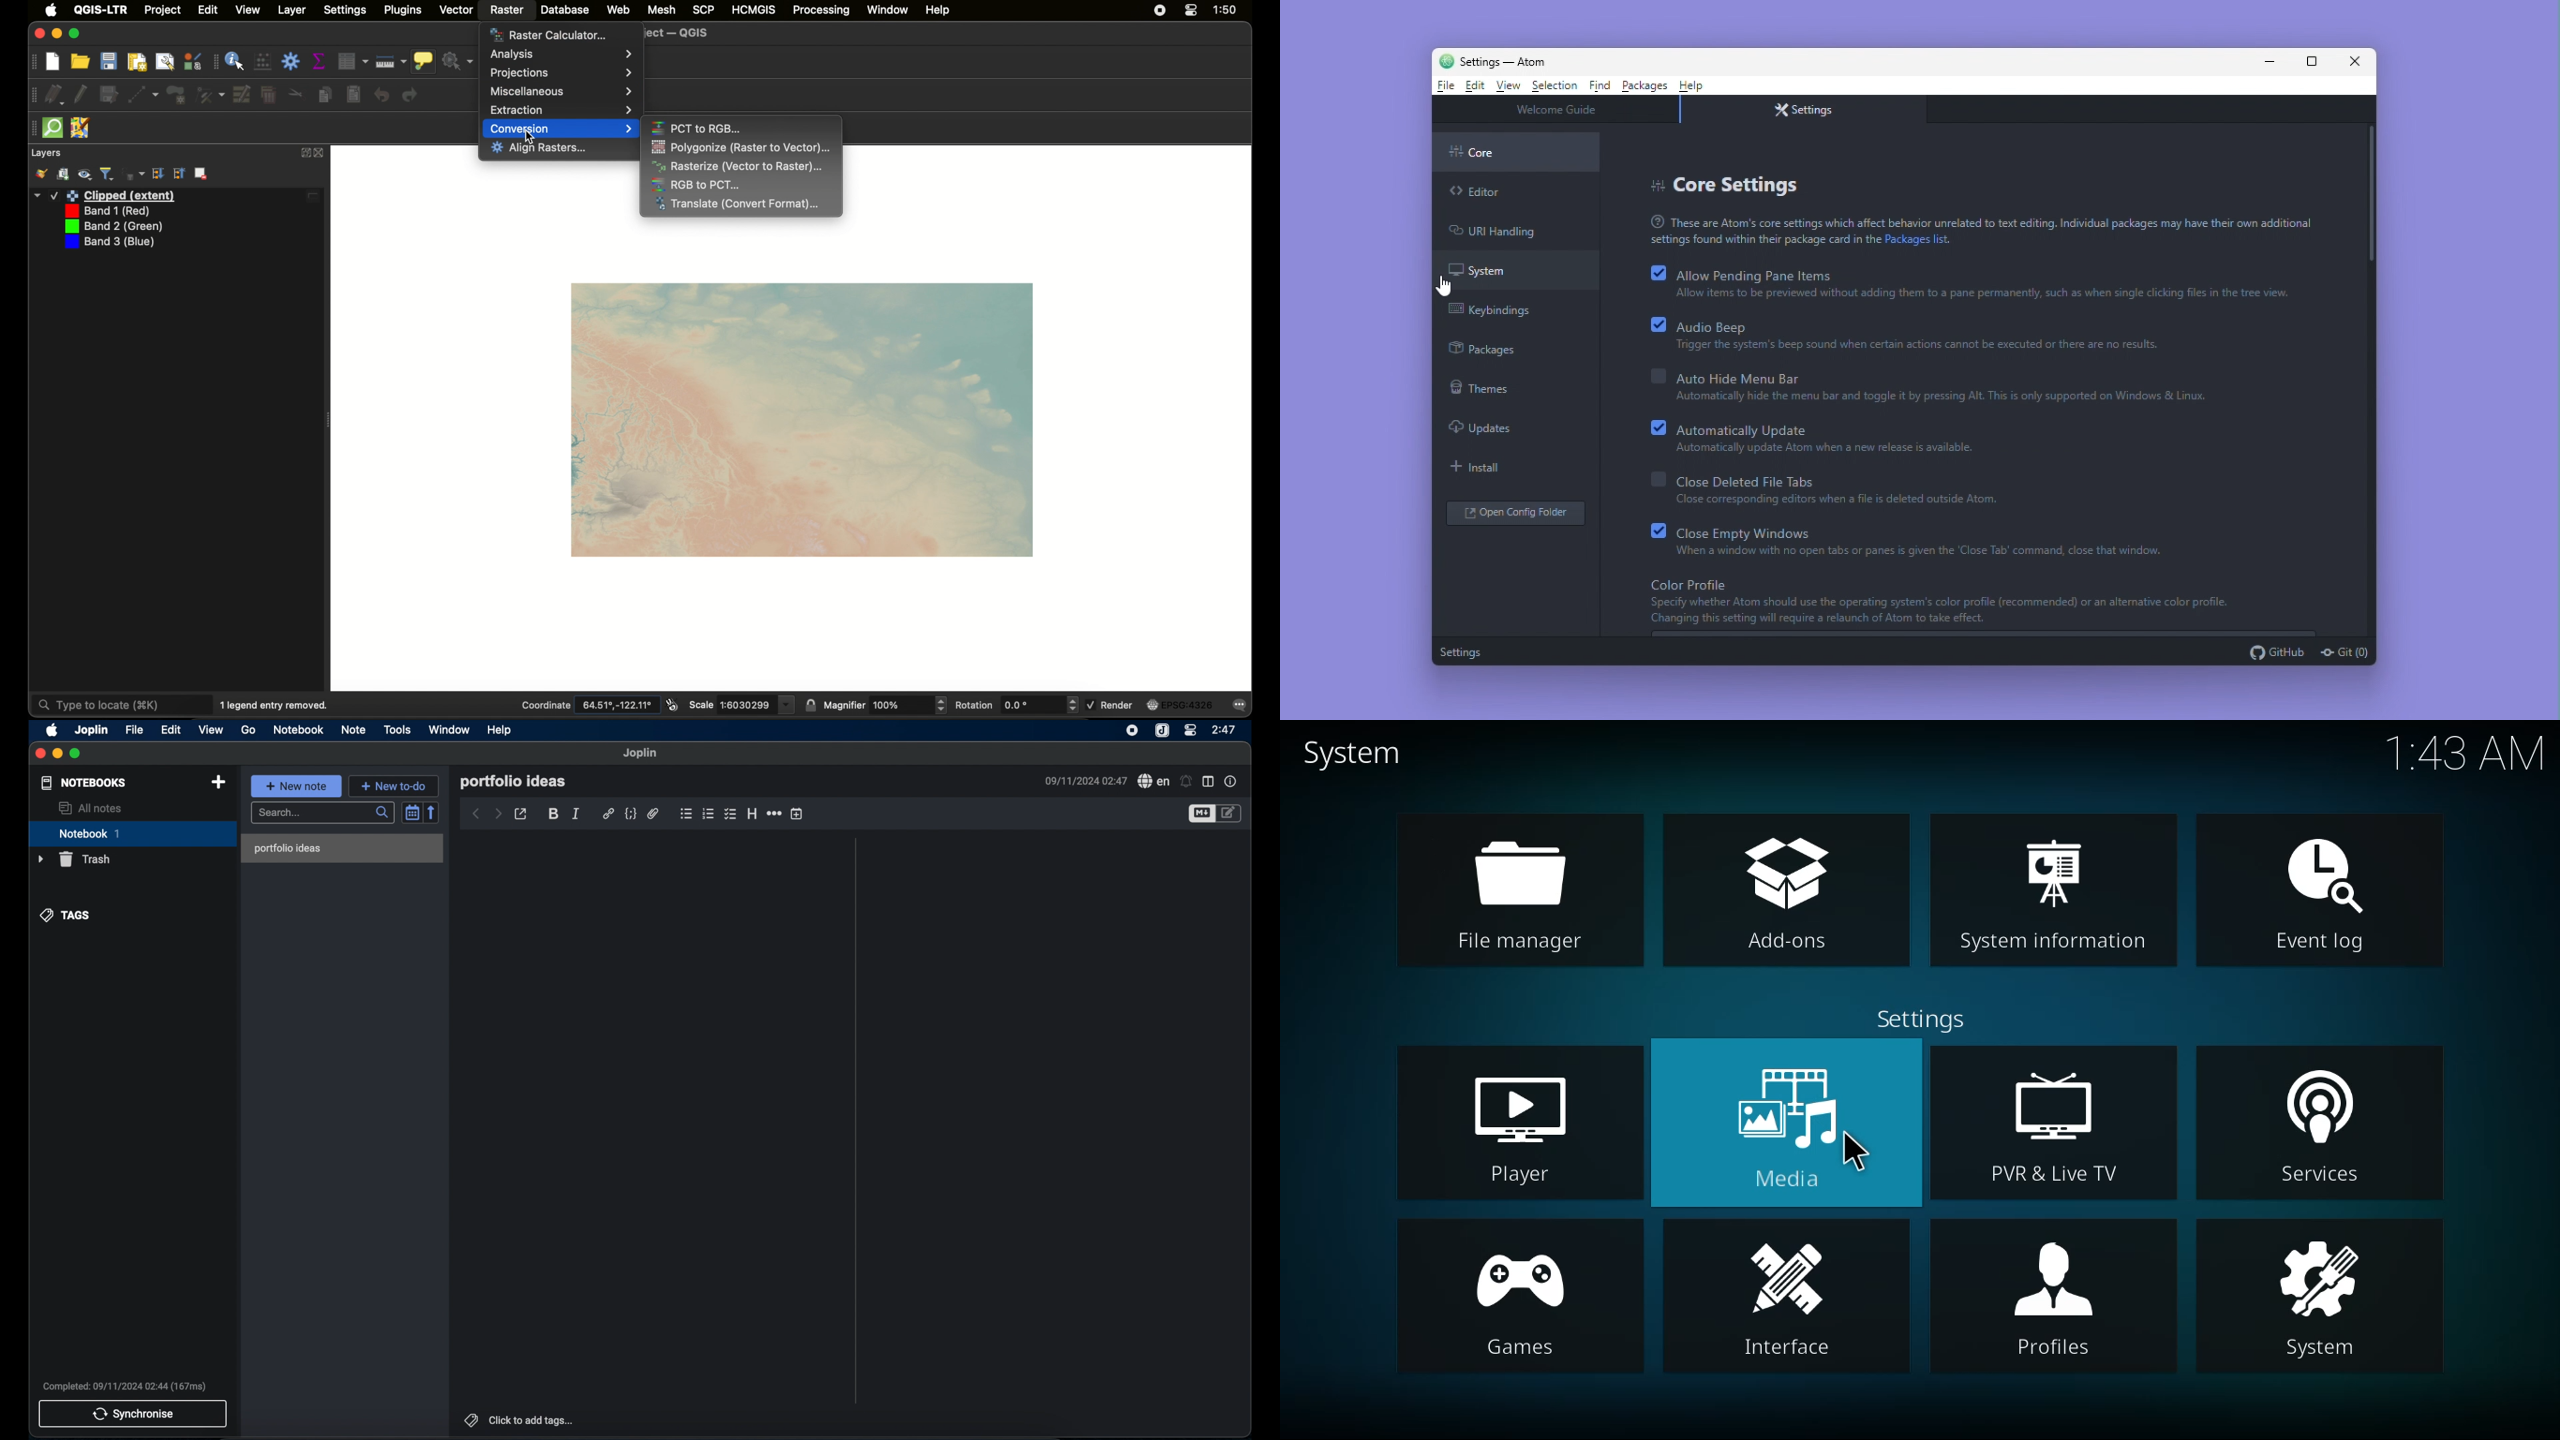  What do you see at coordinates (298, 729) in the screenshot?
I see `notebook` at bounding box center [298, 729].